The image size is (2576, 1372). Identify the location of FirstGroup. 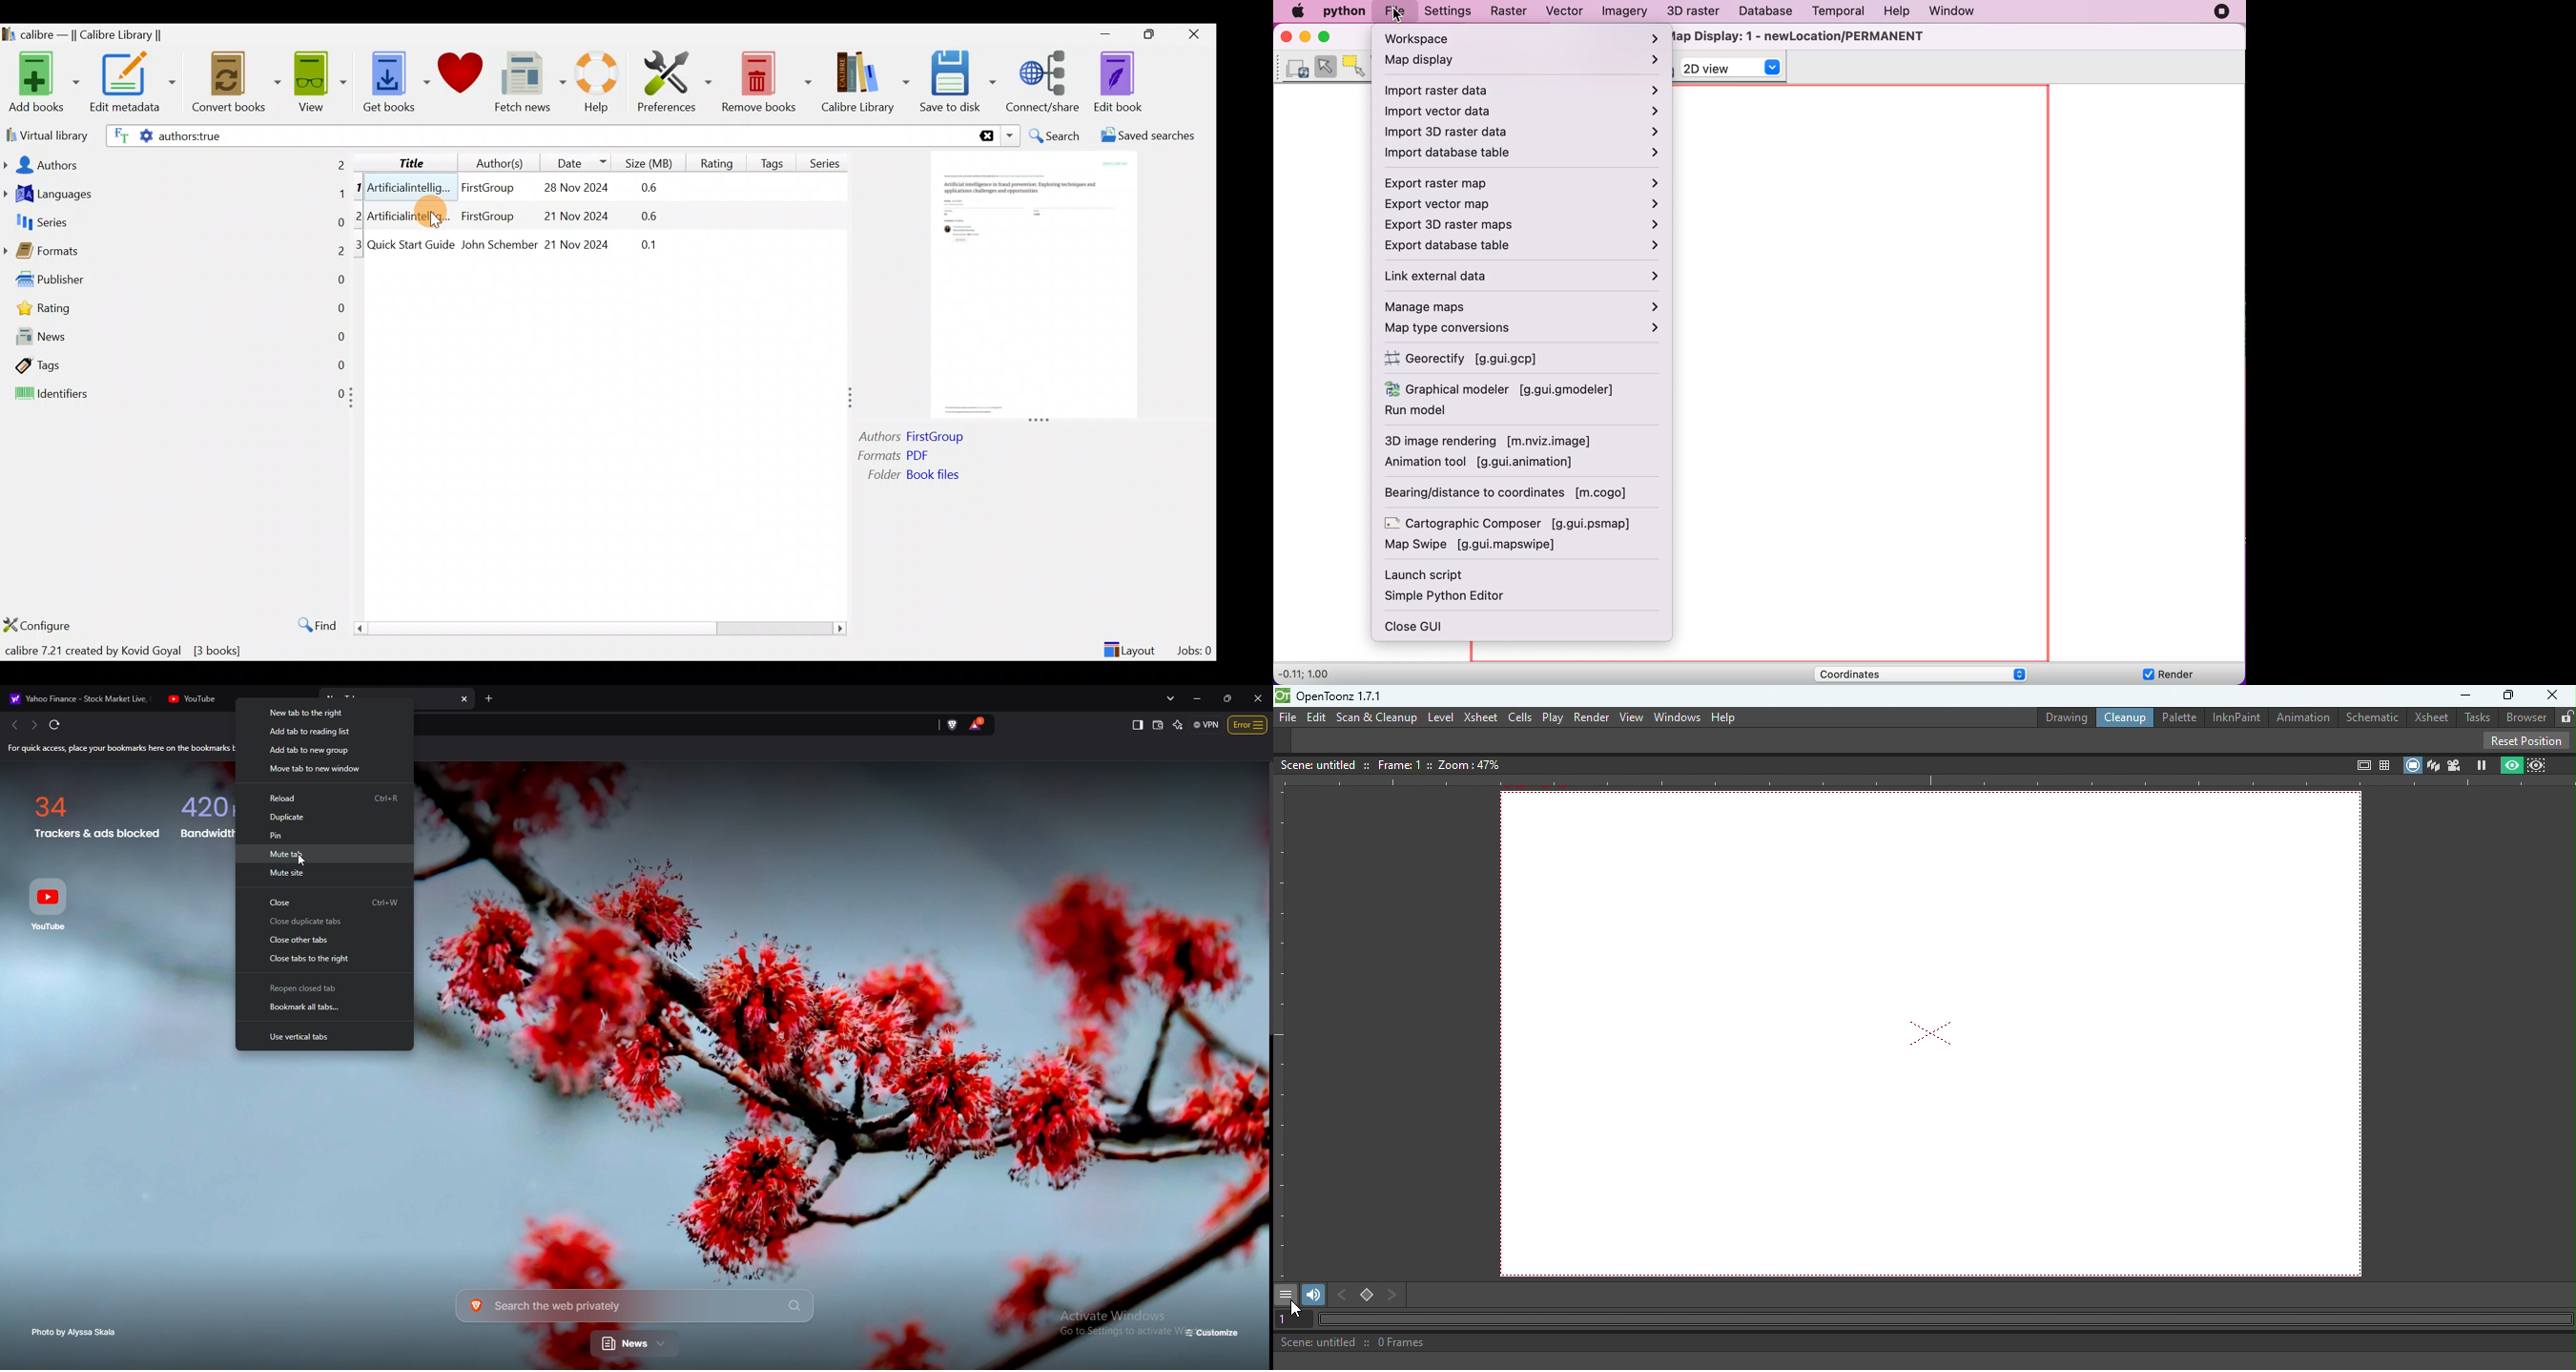
(487, 218).